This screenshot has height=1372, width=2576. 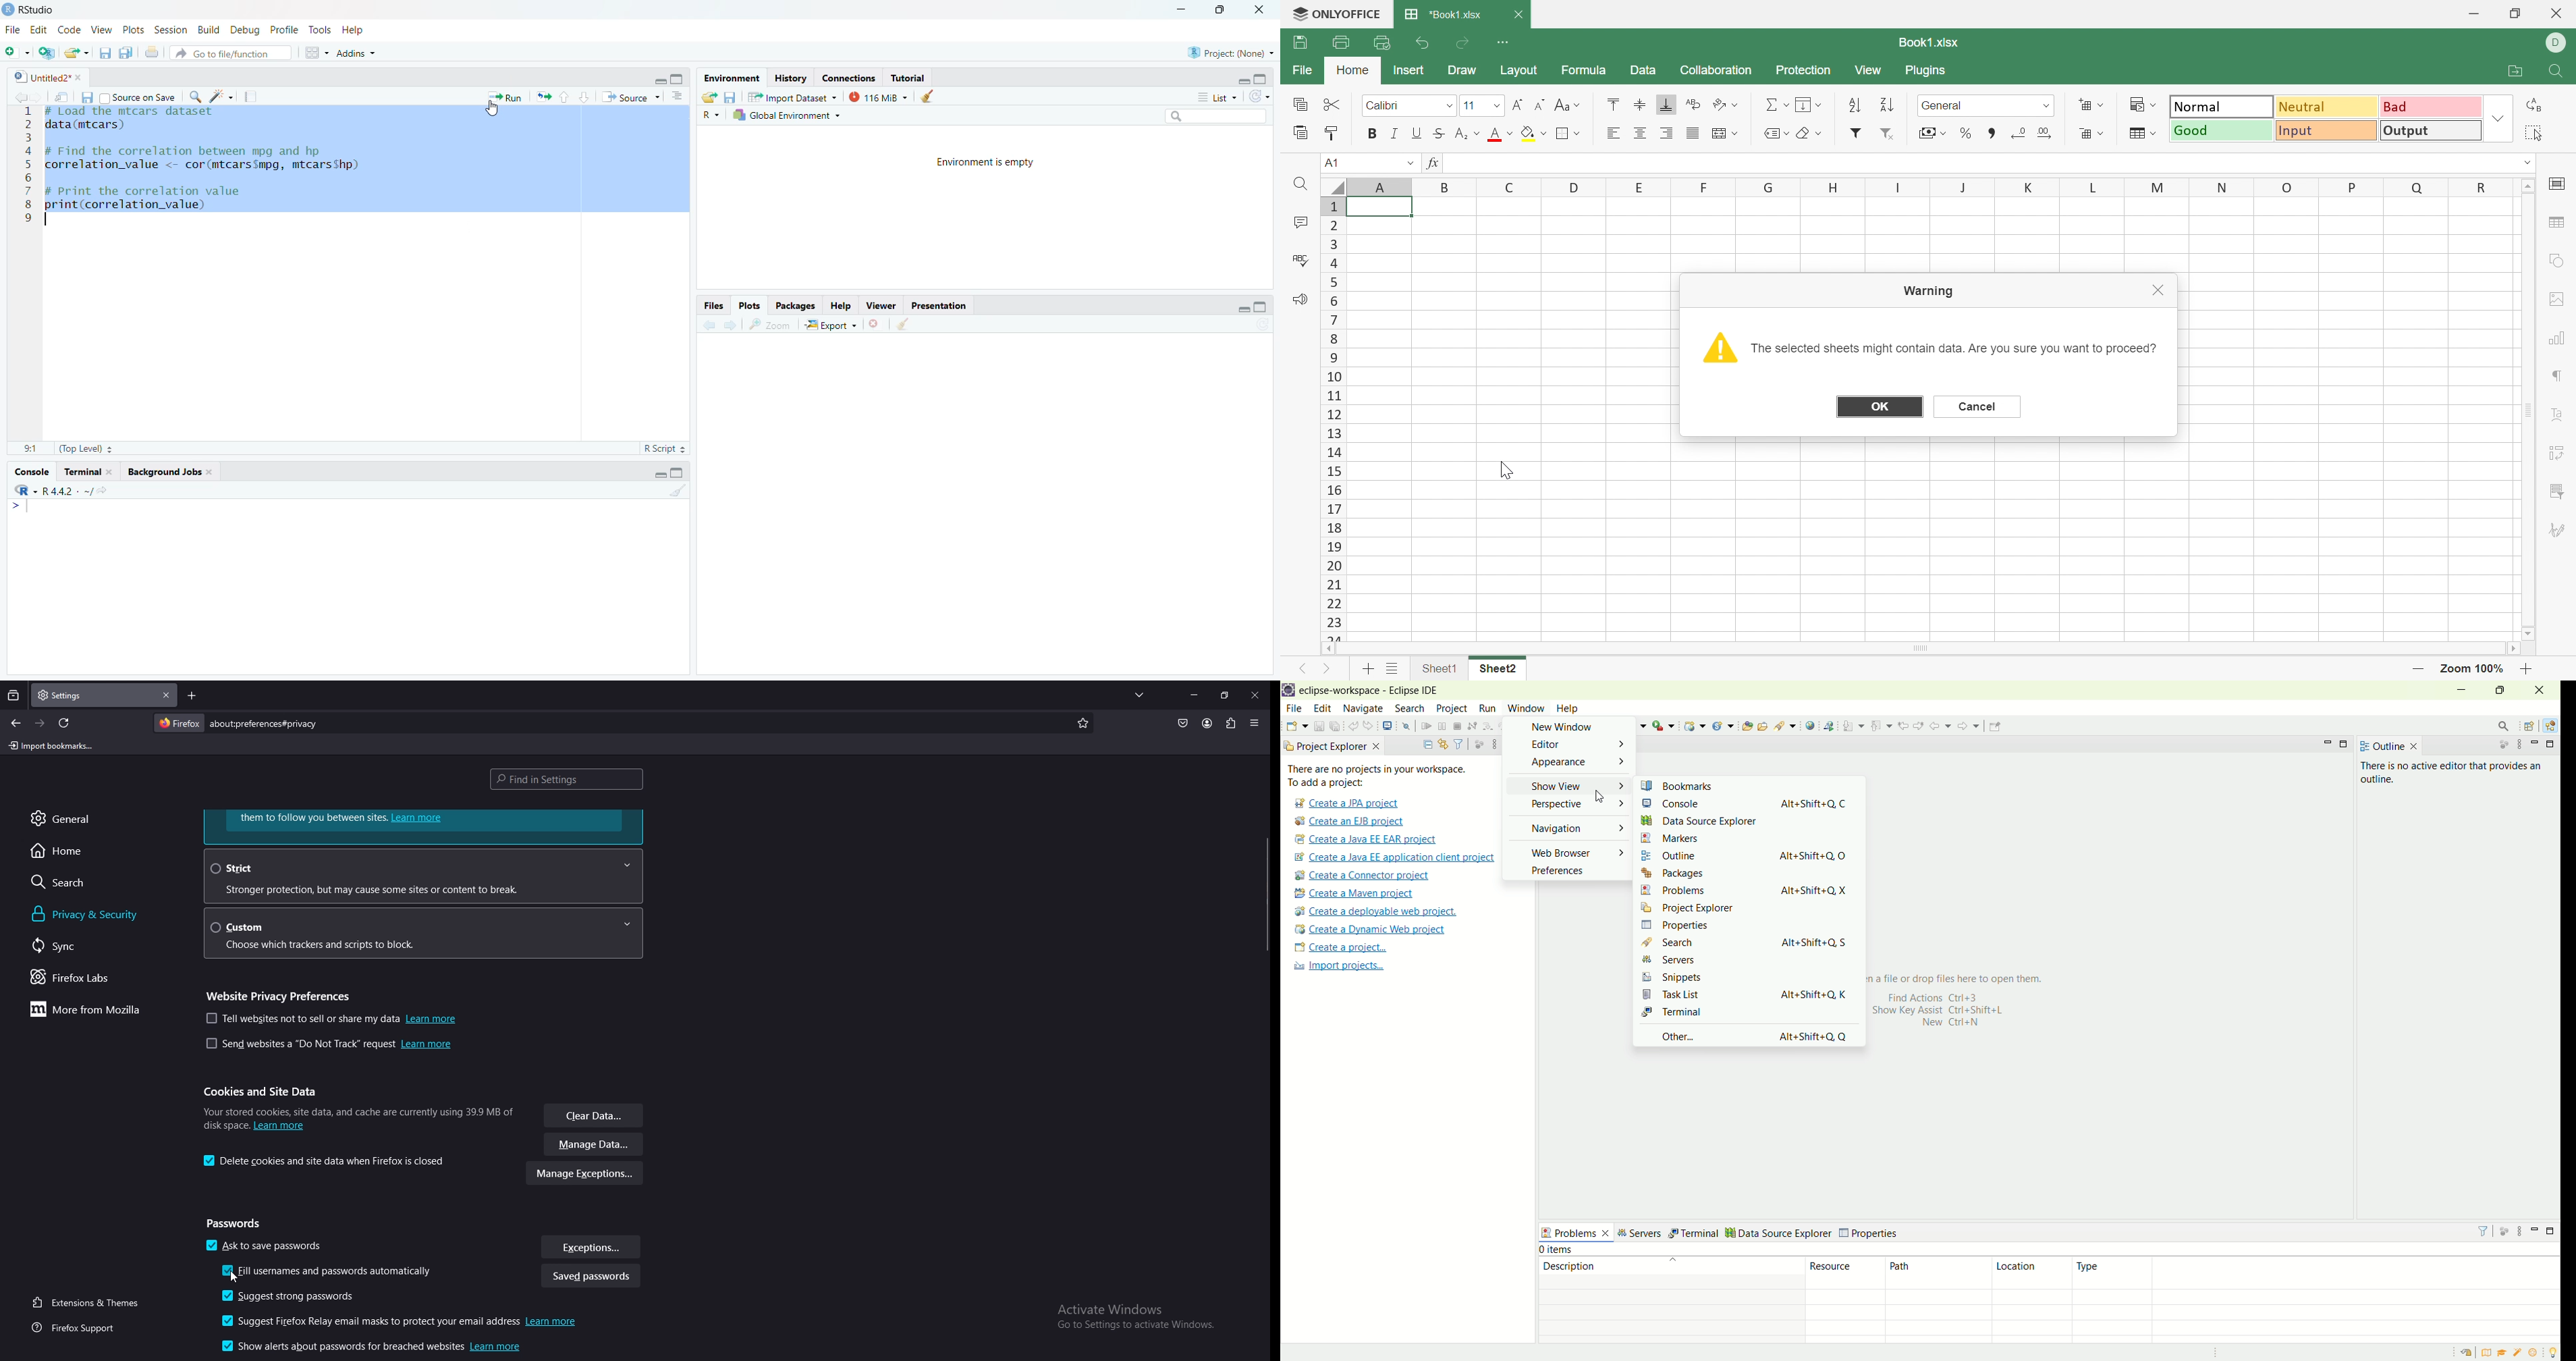 What do you see at coordinates (358, 53) in the screenshot?
I see `Addins` at bounding box center [358, 53].